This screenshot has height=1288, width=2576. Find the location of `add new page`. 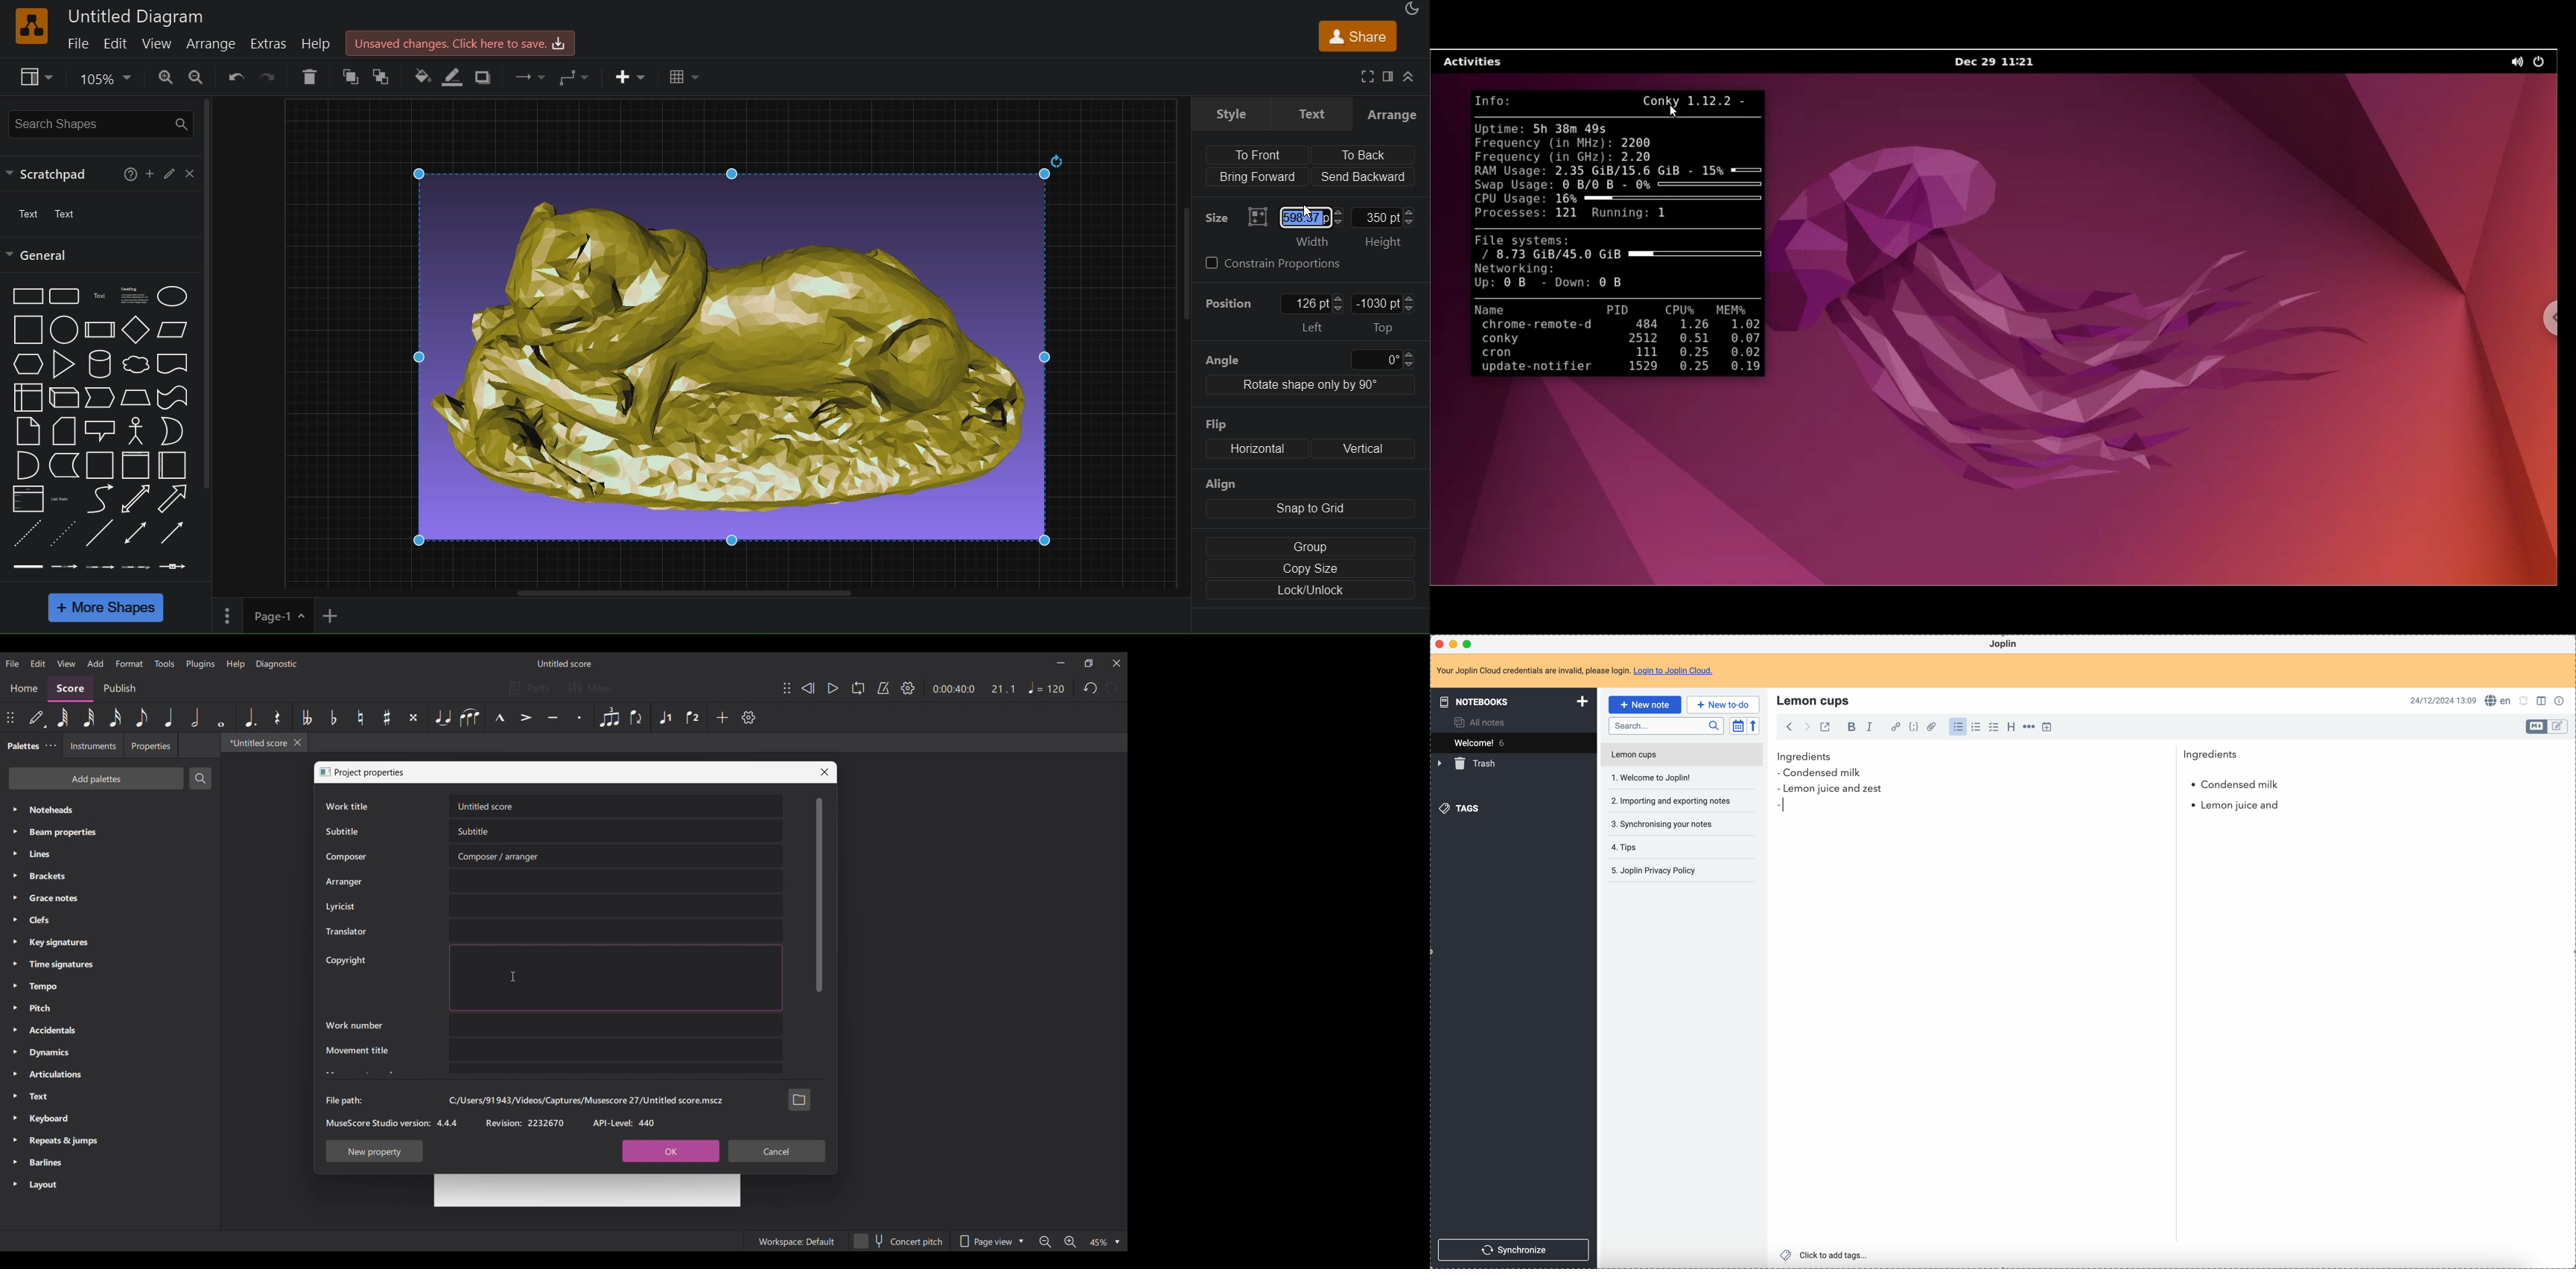

add new page is located at coordinates (337, 617).